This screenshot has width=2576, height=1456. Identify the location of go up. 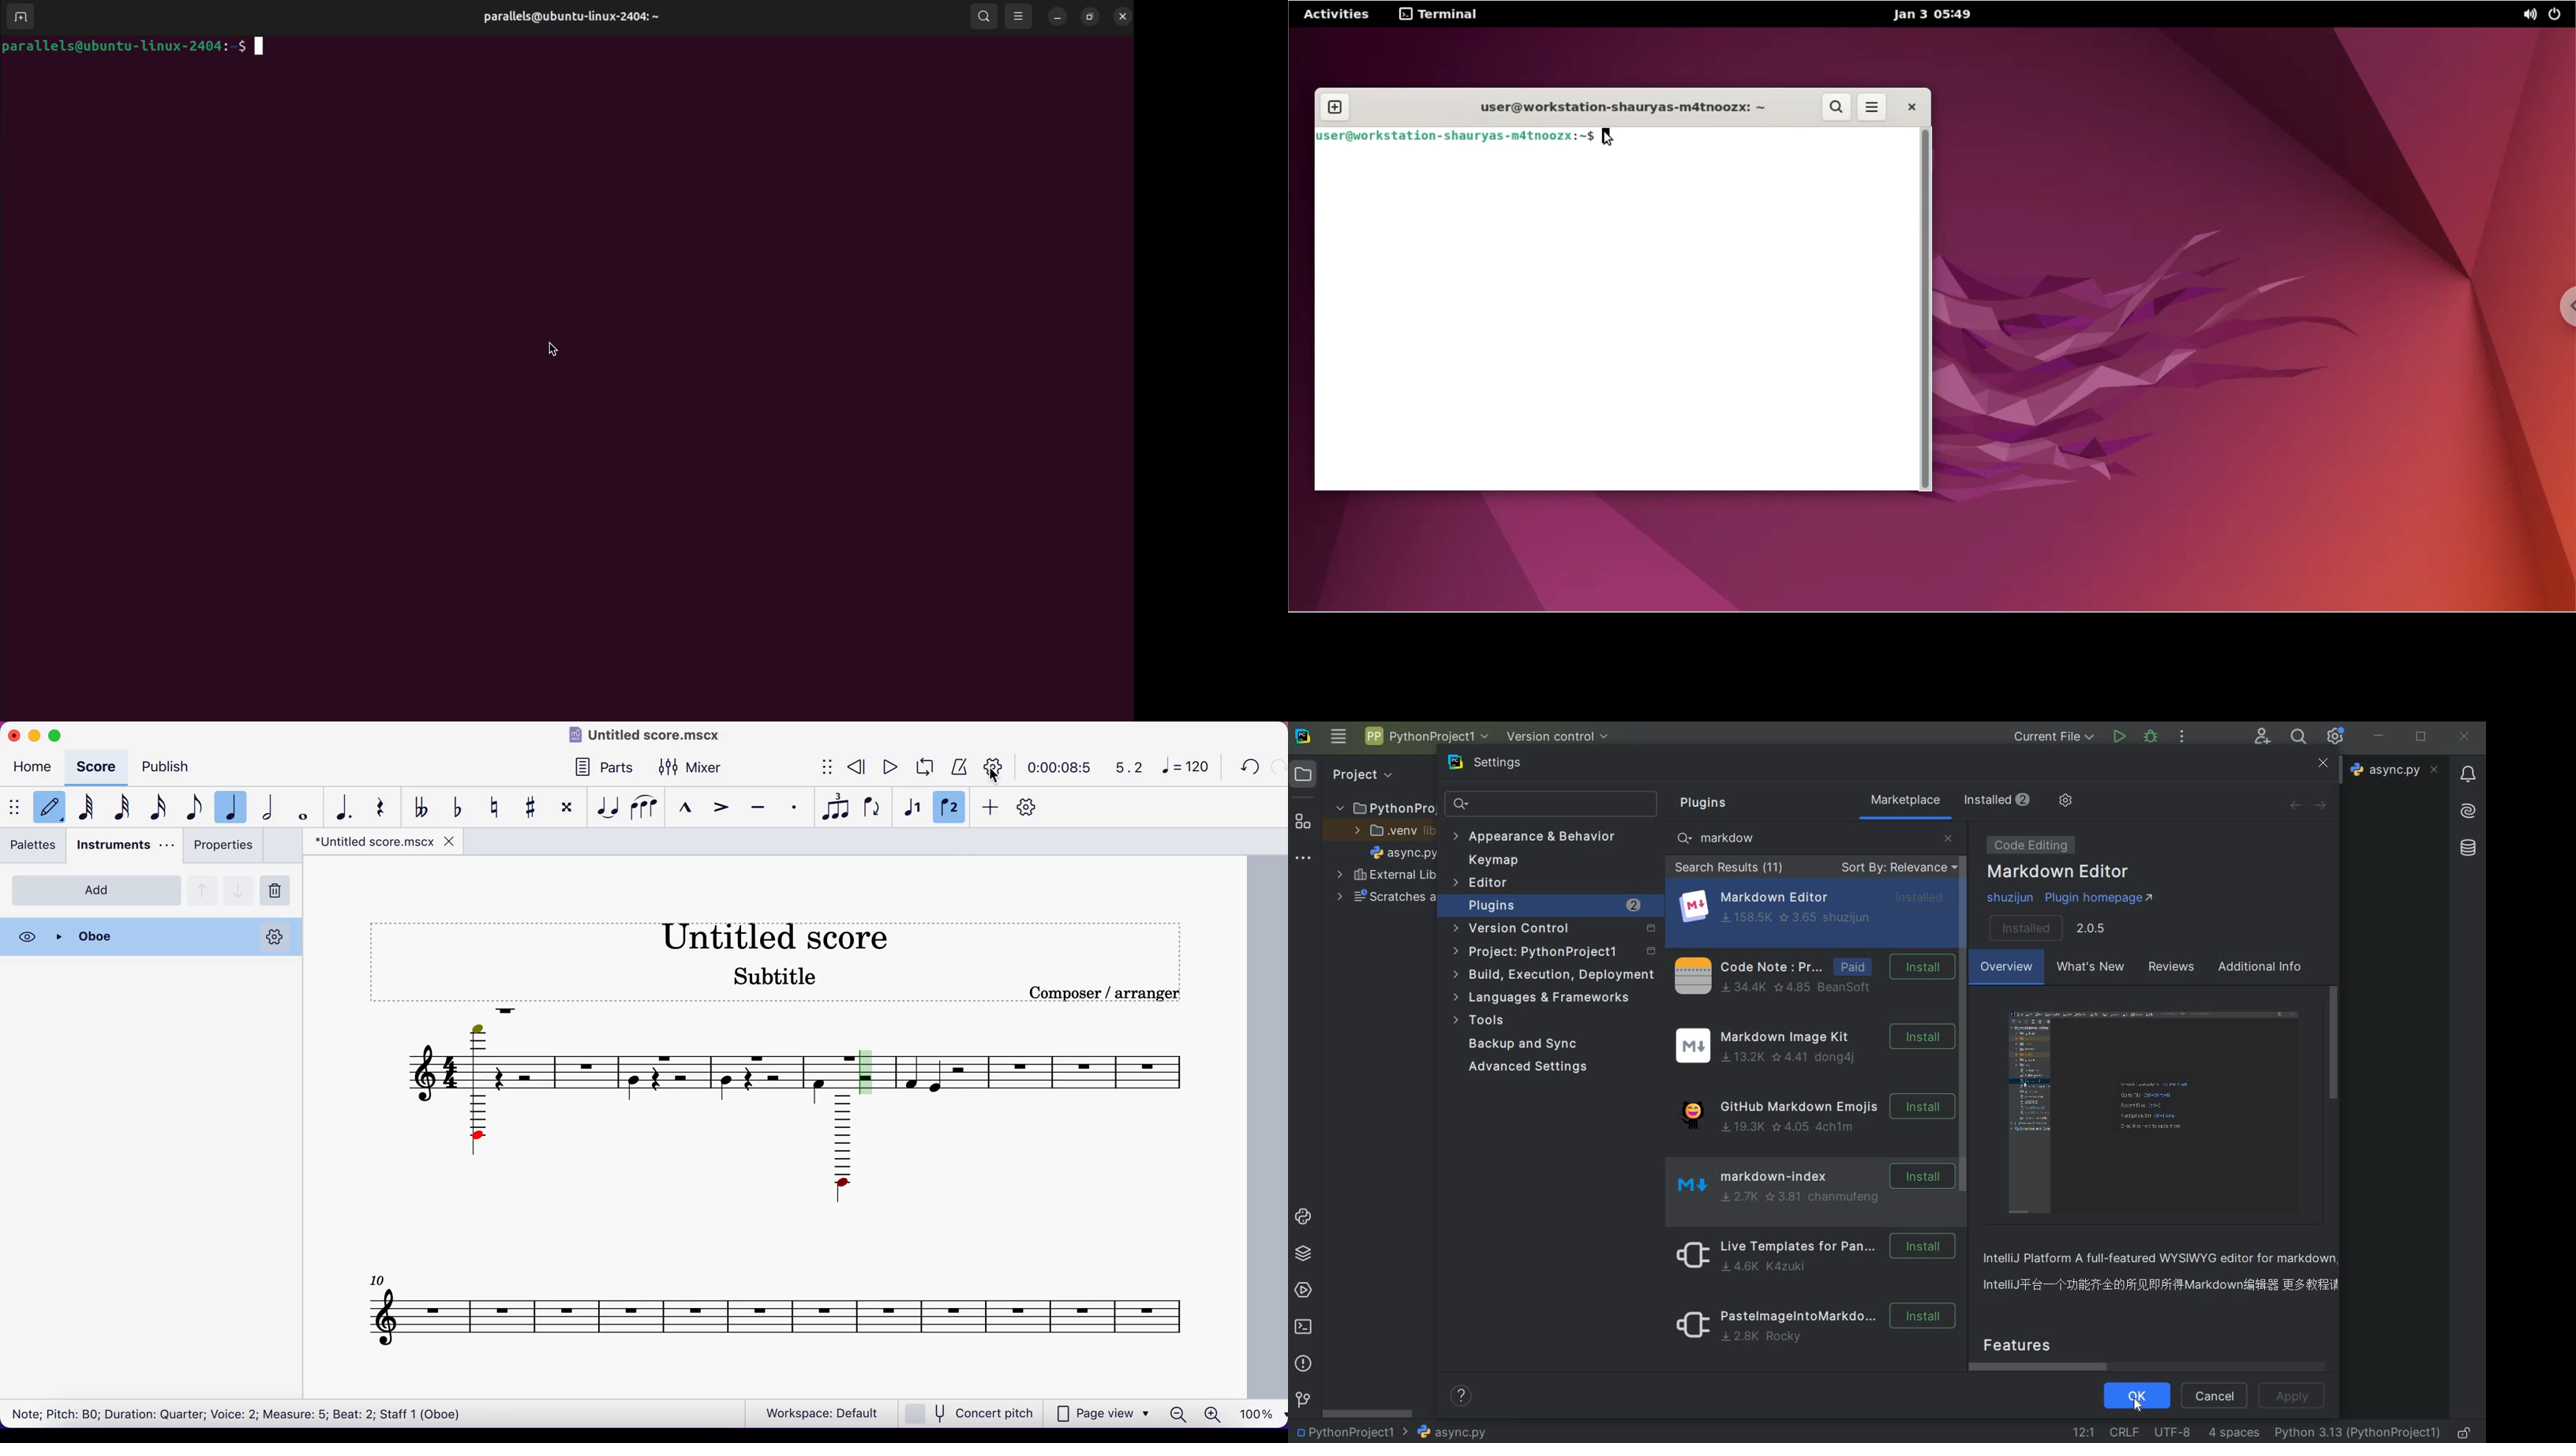
(203, 889).